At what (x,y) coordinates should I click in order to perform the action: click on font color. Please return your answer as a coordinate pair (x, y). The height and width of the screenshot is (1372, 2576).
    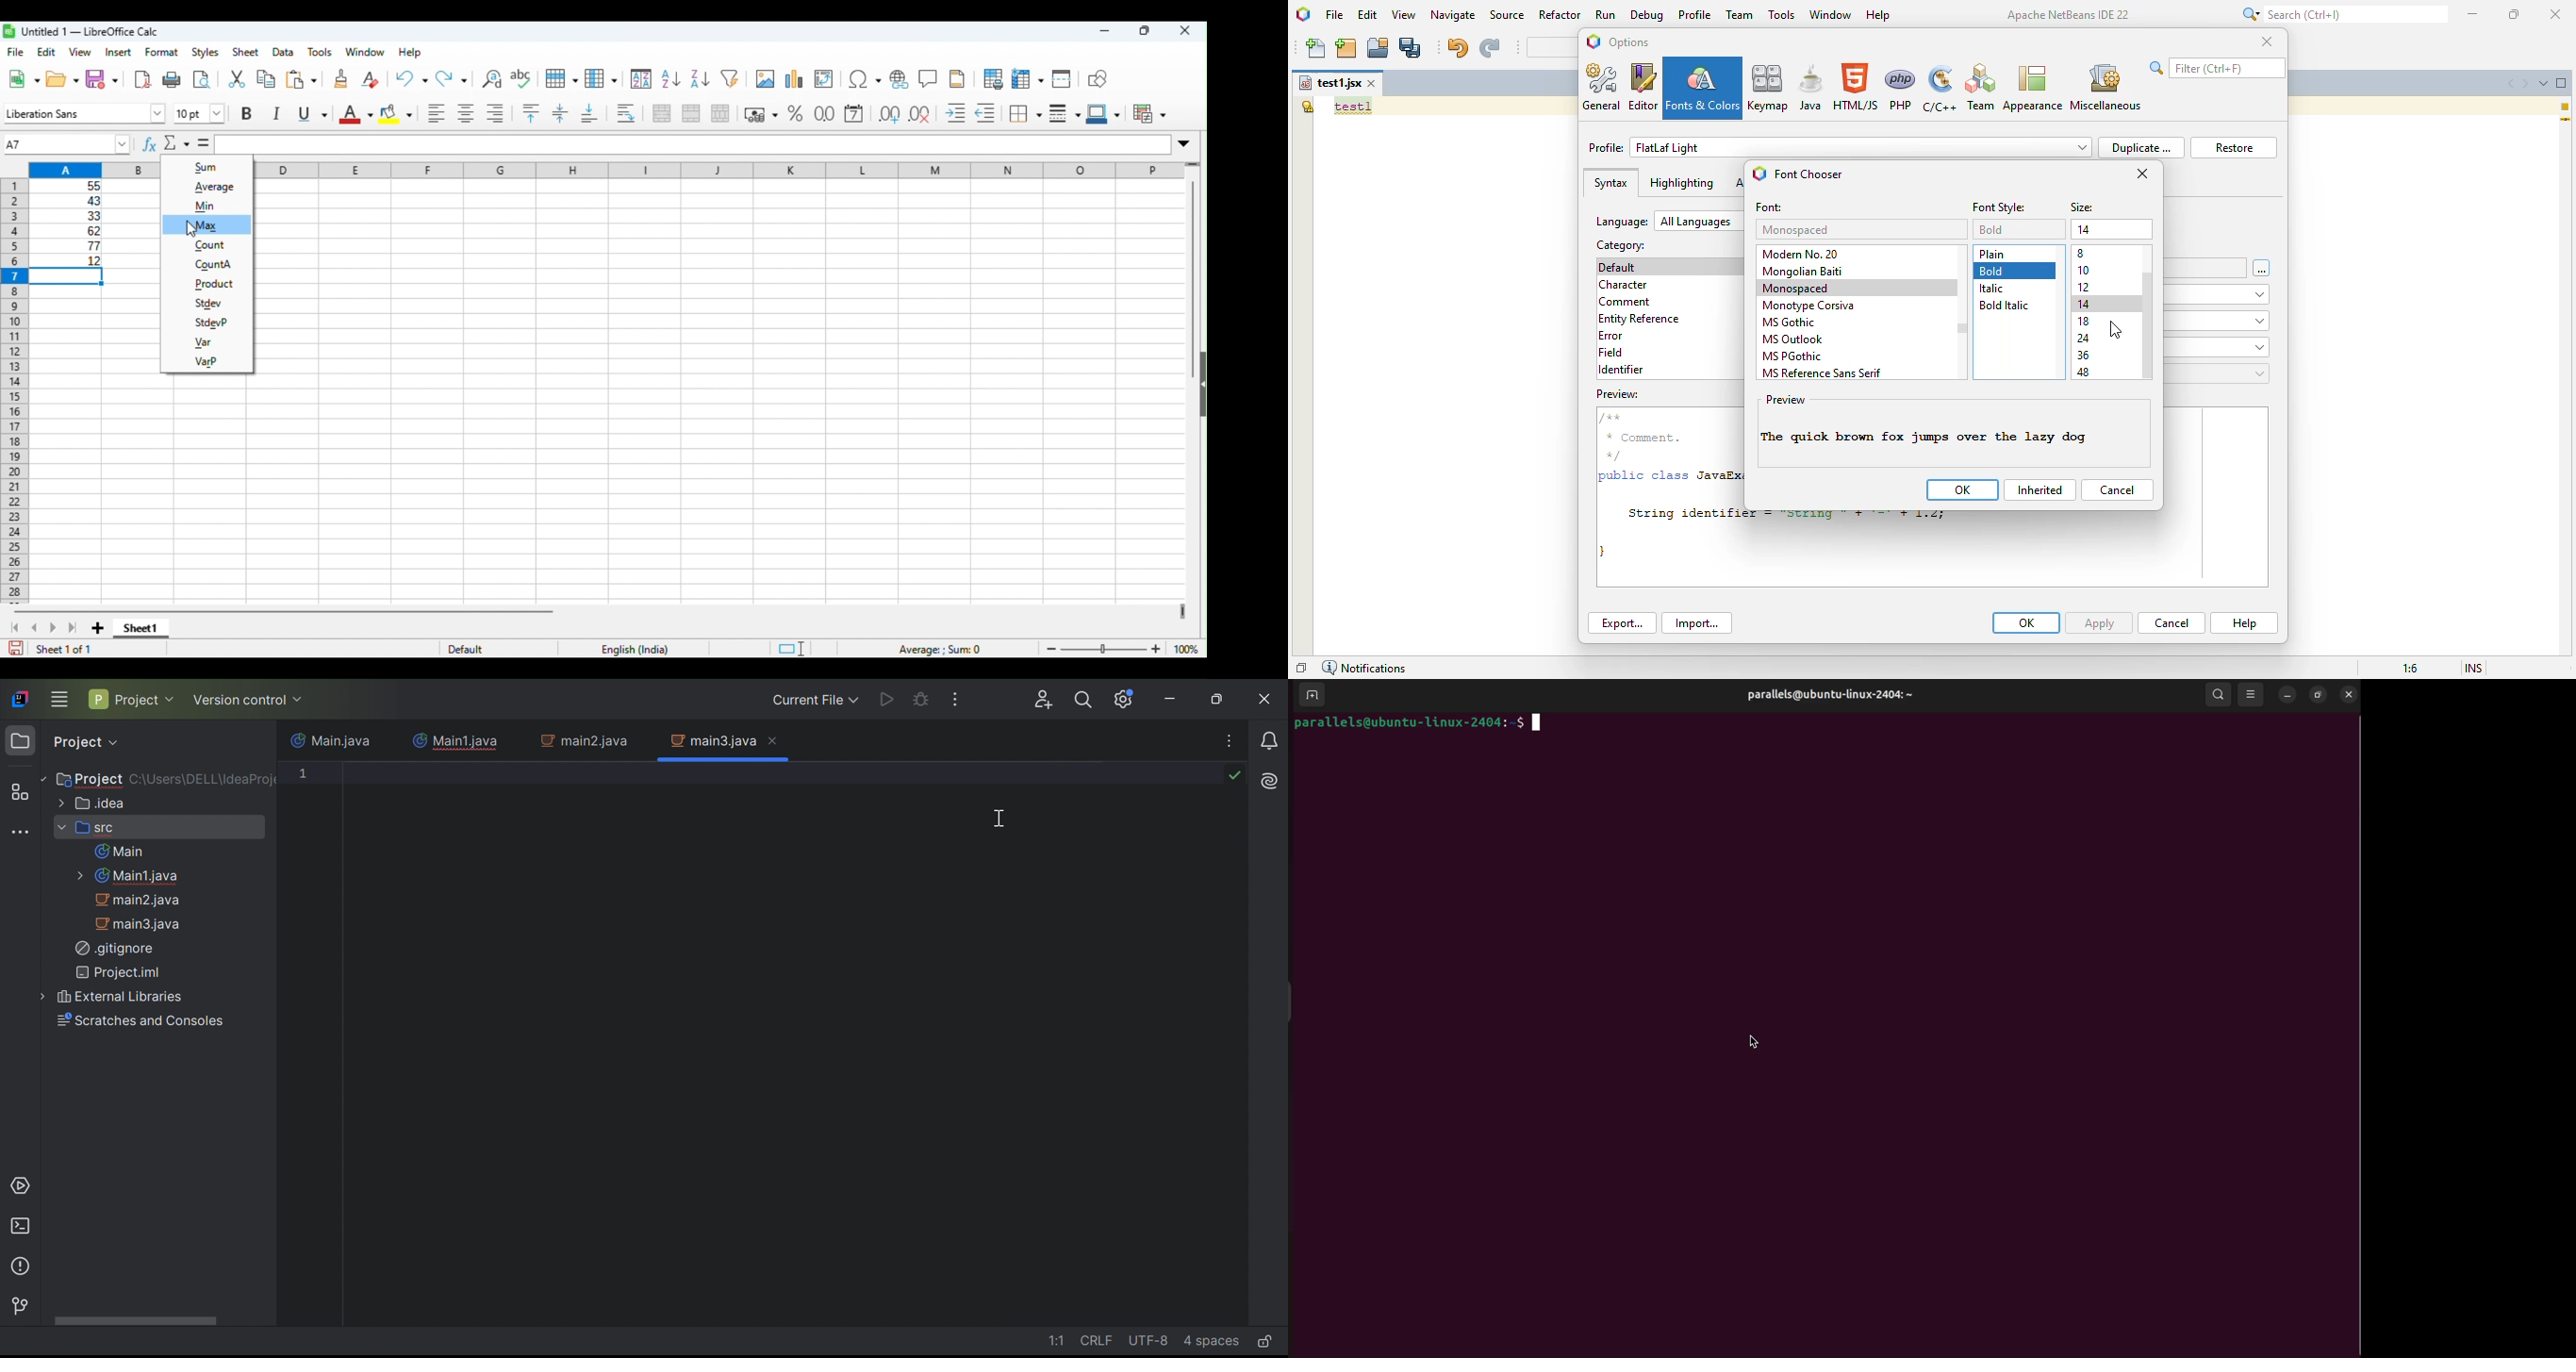
    Looking at the image, I should click on (355, 114).